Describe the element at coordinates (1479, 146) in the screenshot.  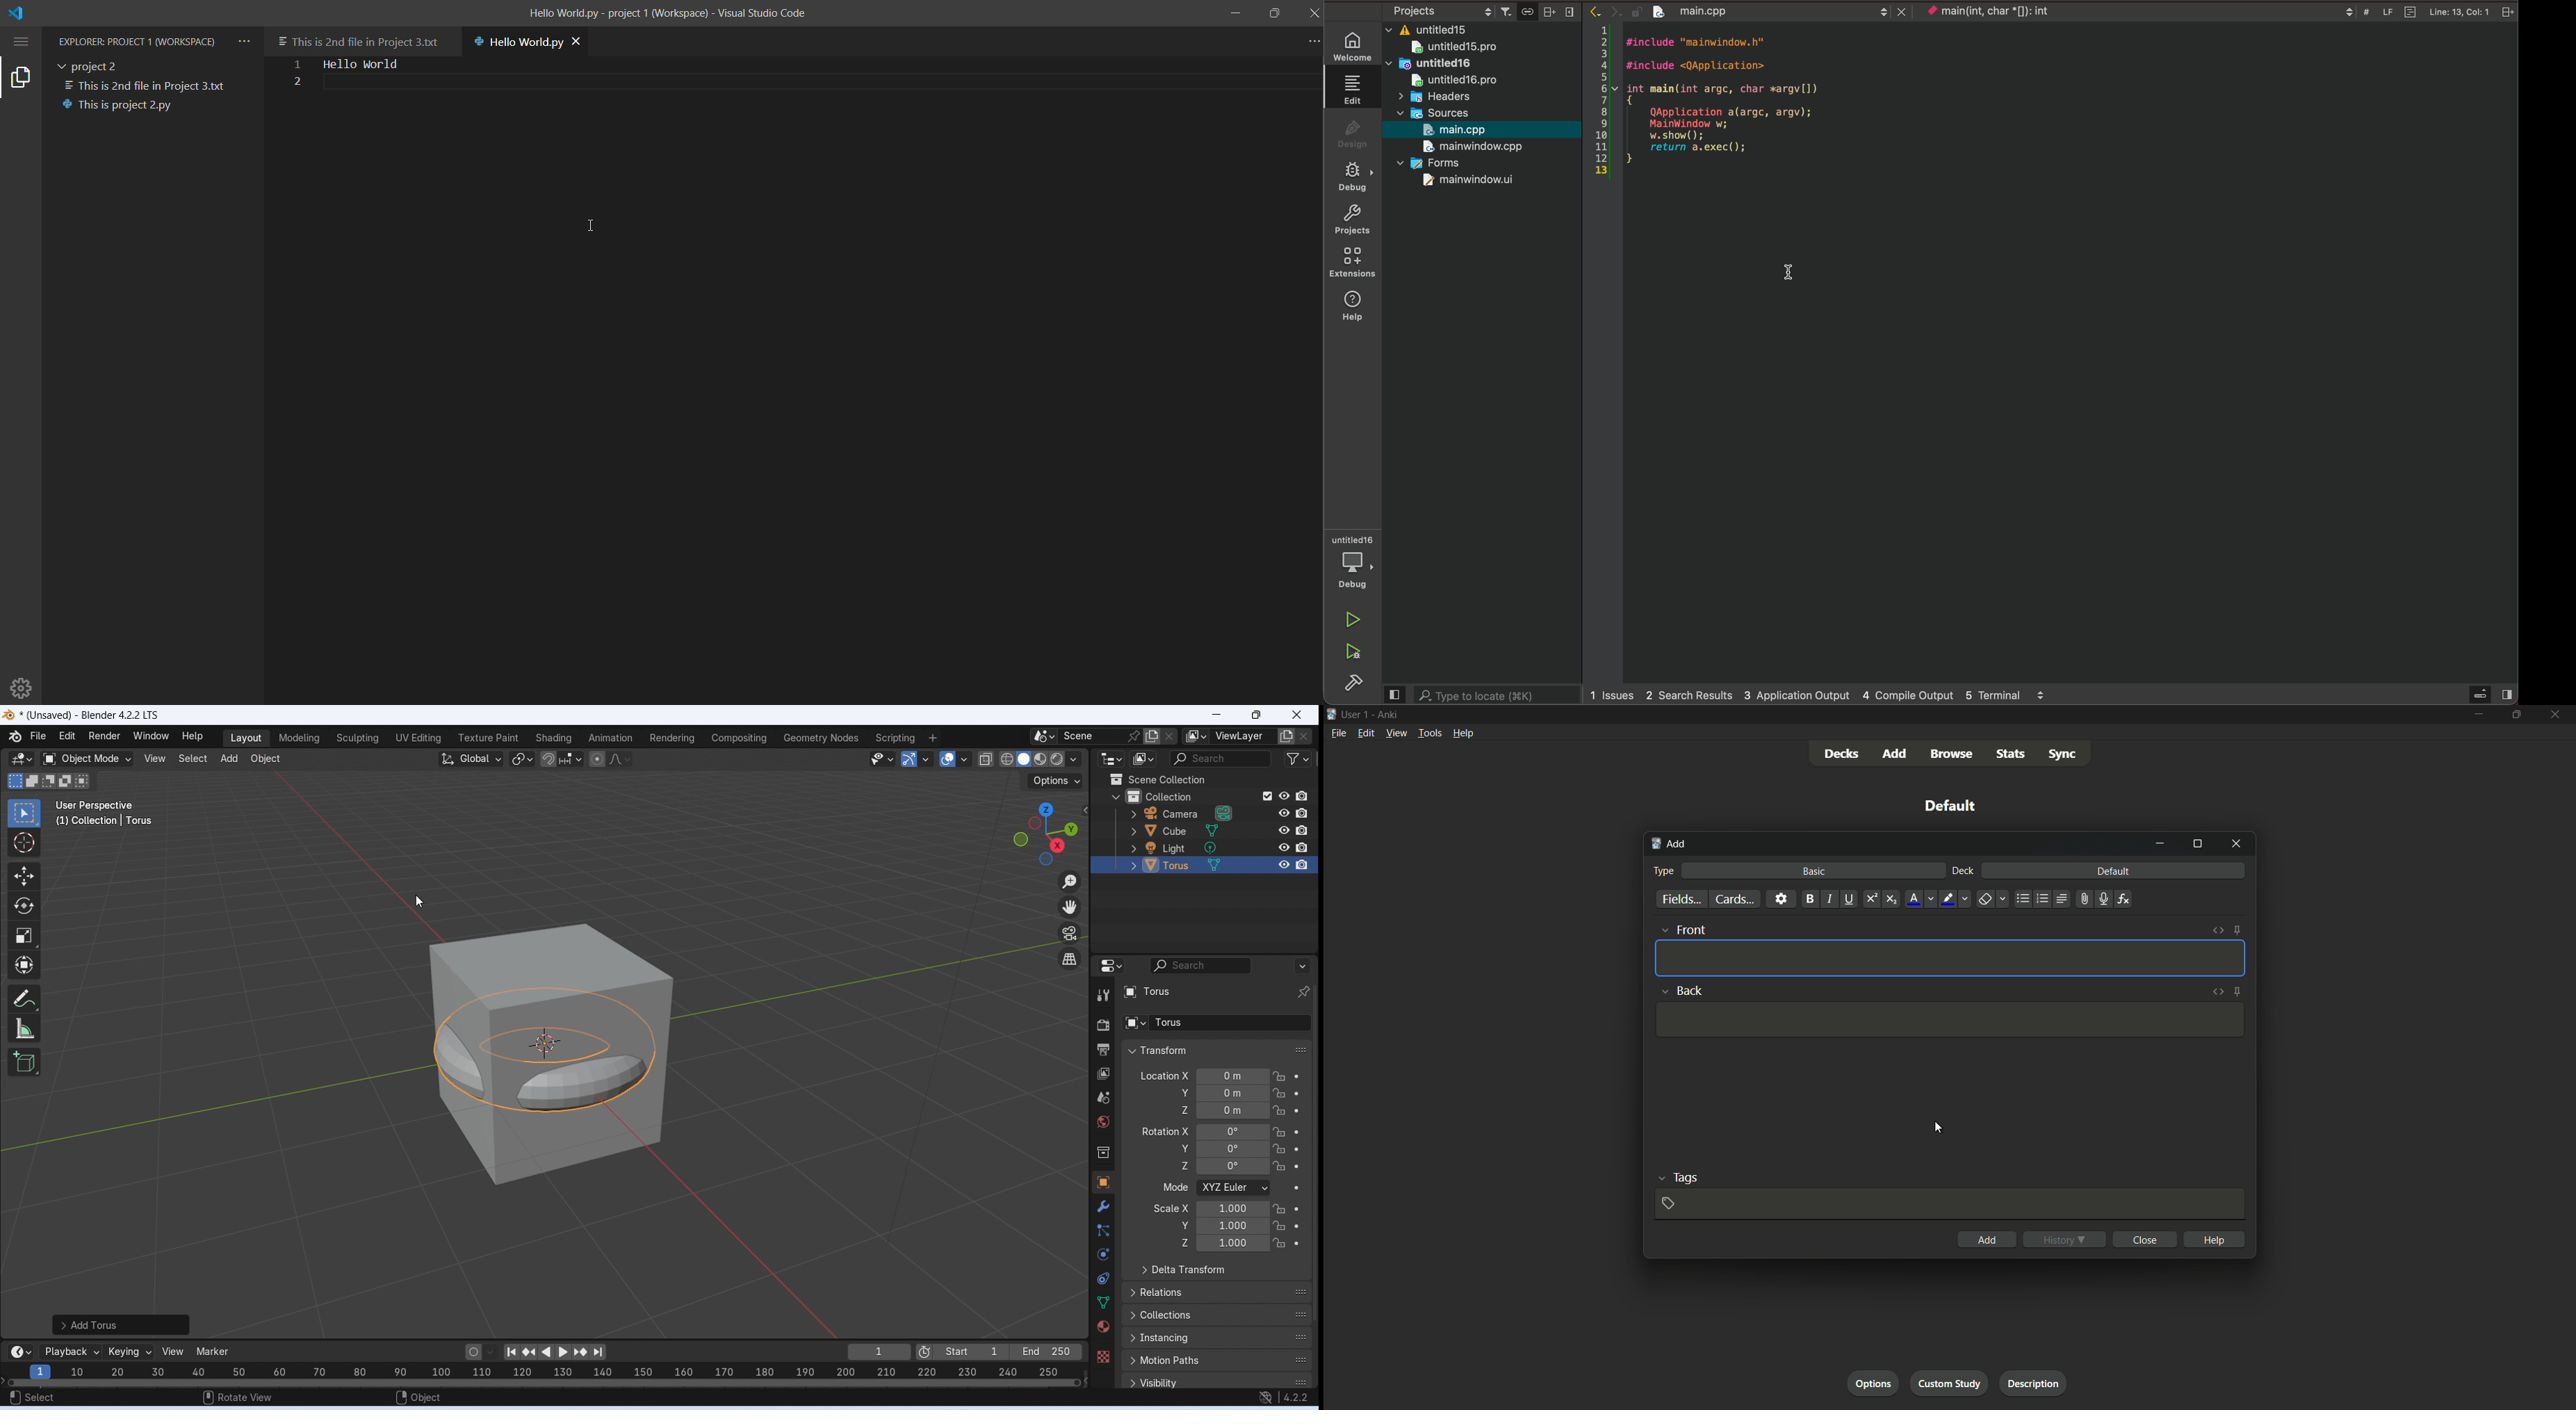
I see `main window` at that location.